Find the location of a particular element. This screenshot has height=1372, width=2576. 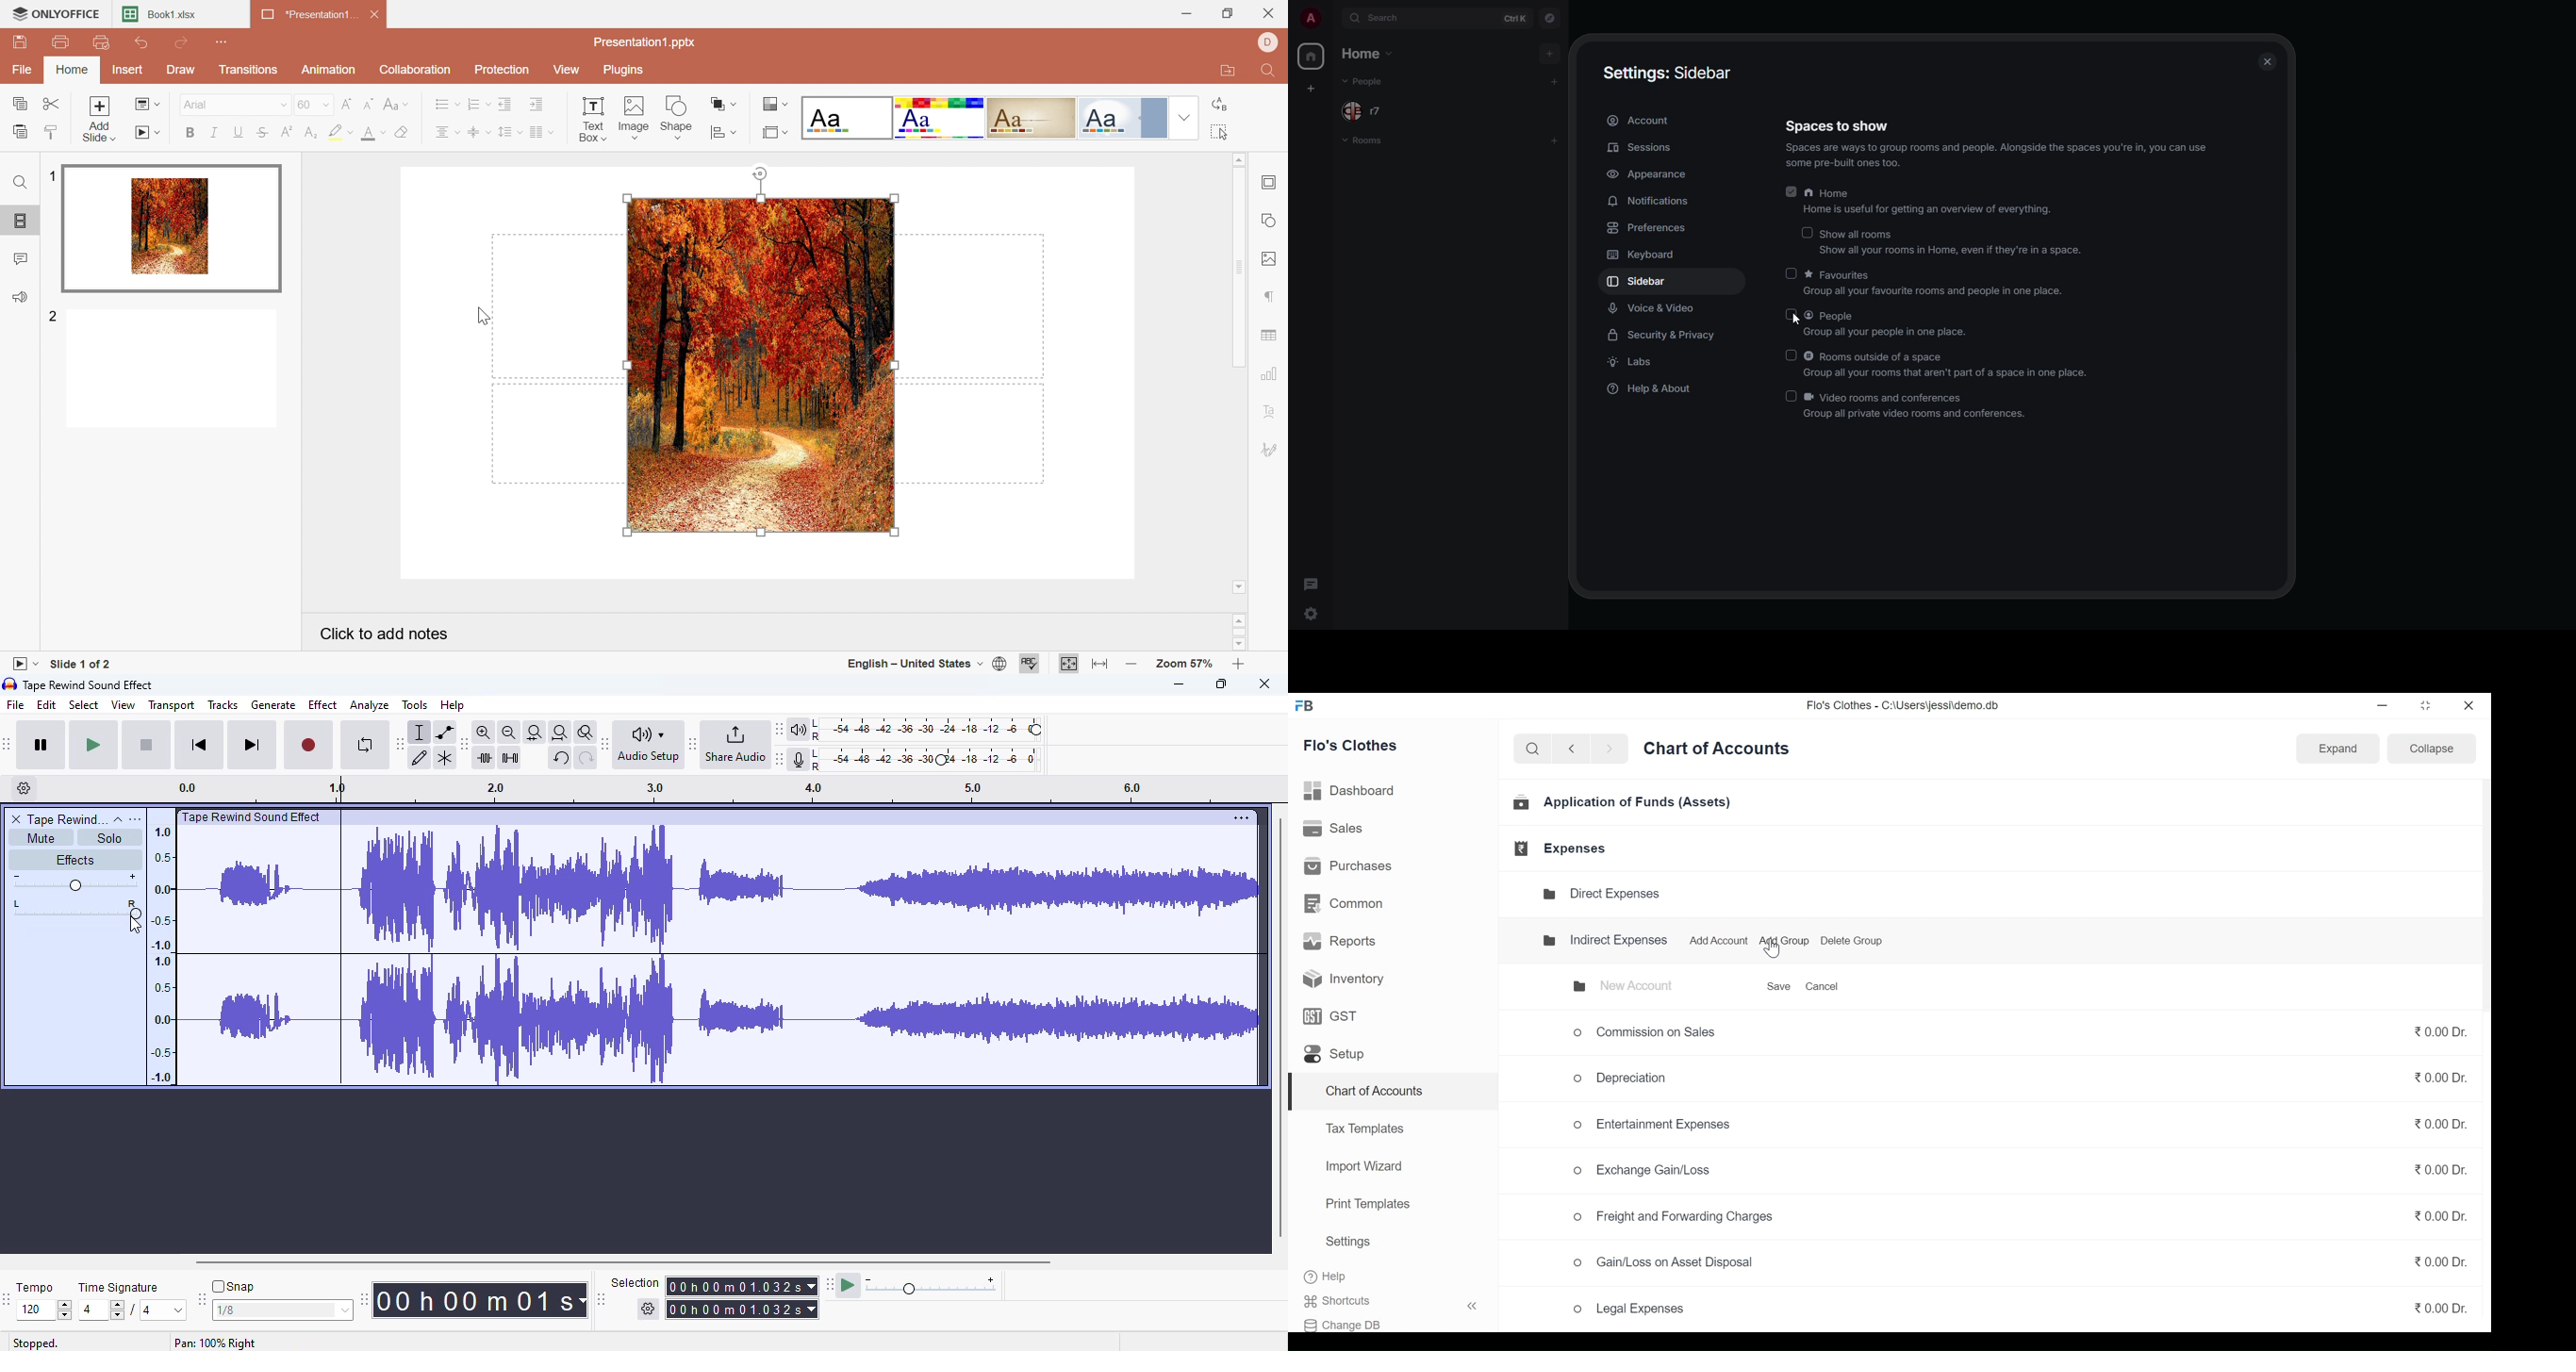

₹0.00 Dr. is located at coordinates (2440, 1217).